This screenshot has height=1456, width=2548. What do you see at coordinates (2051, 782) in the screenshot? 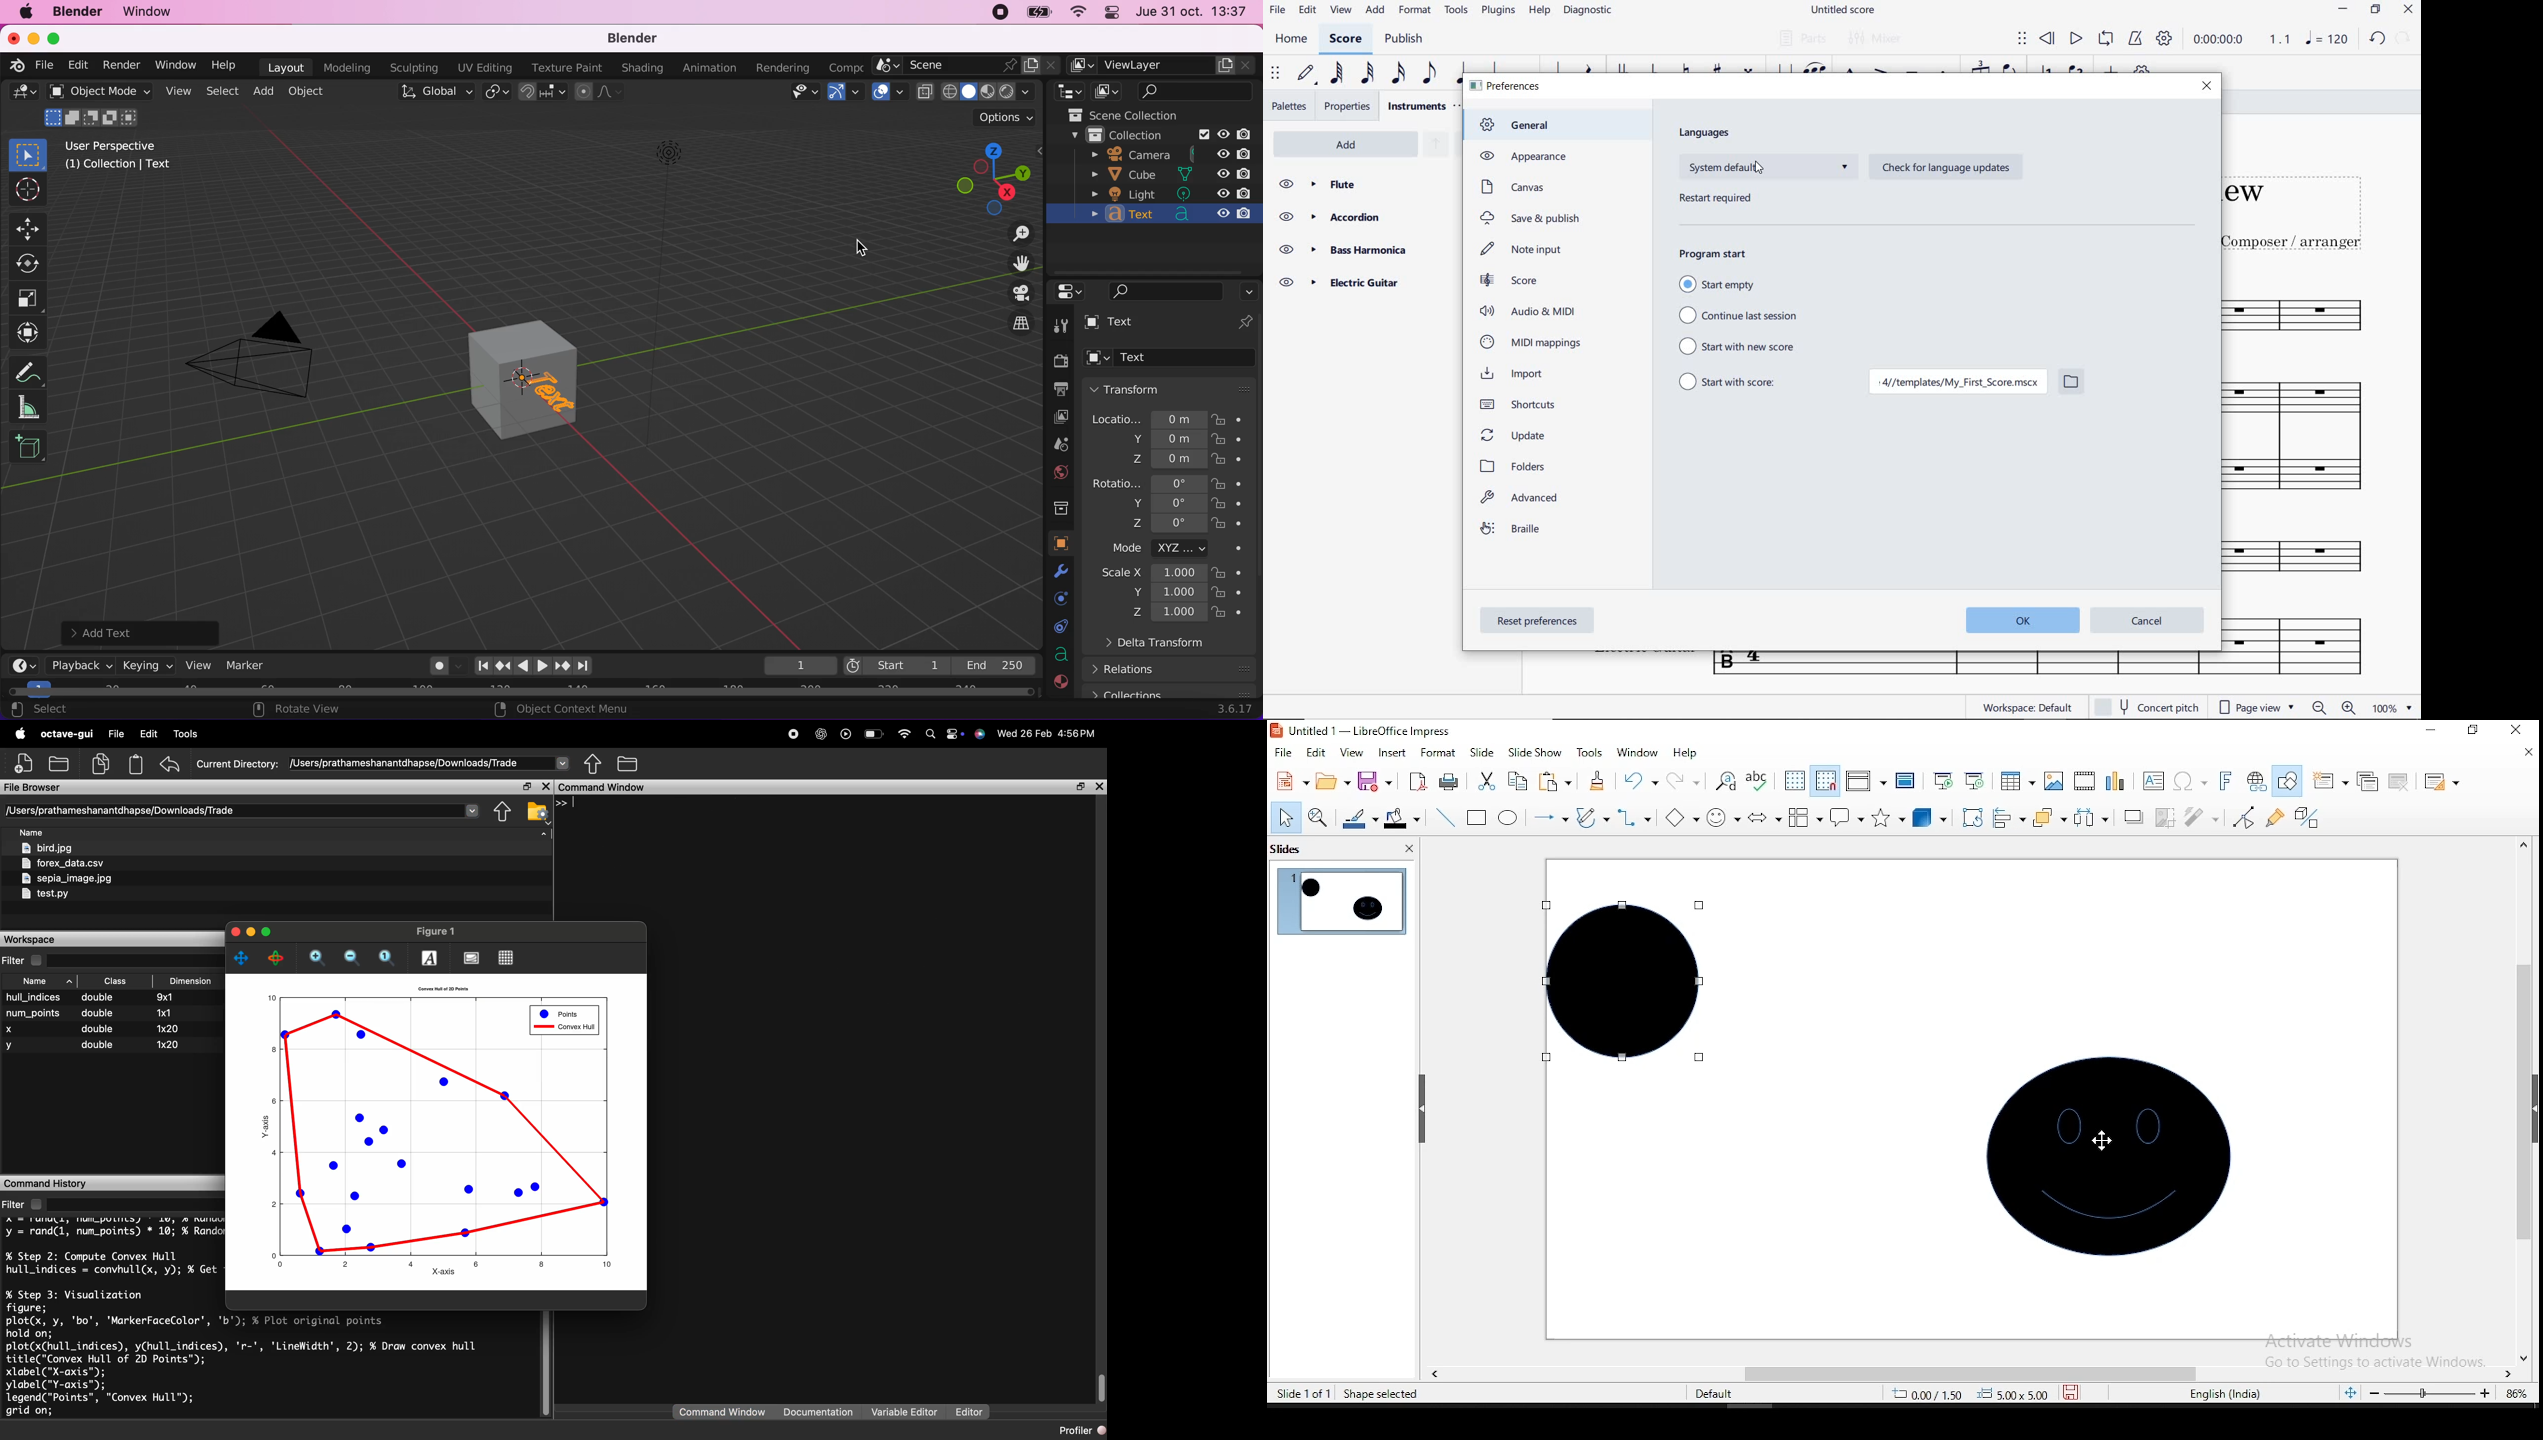
I see `insert image` at bounding box center [2051, 782].